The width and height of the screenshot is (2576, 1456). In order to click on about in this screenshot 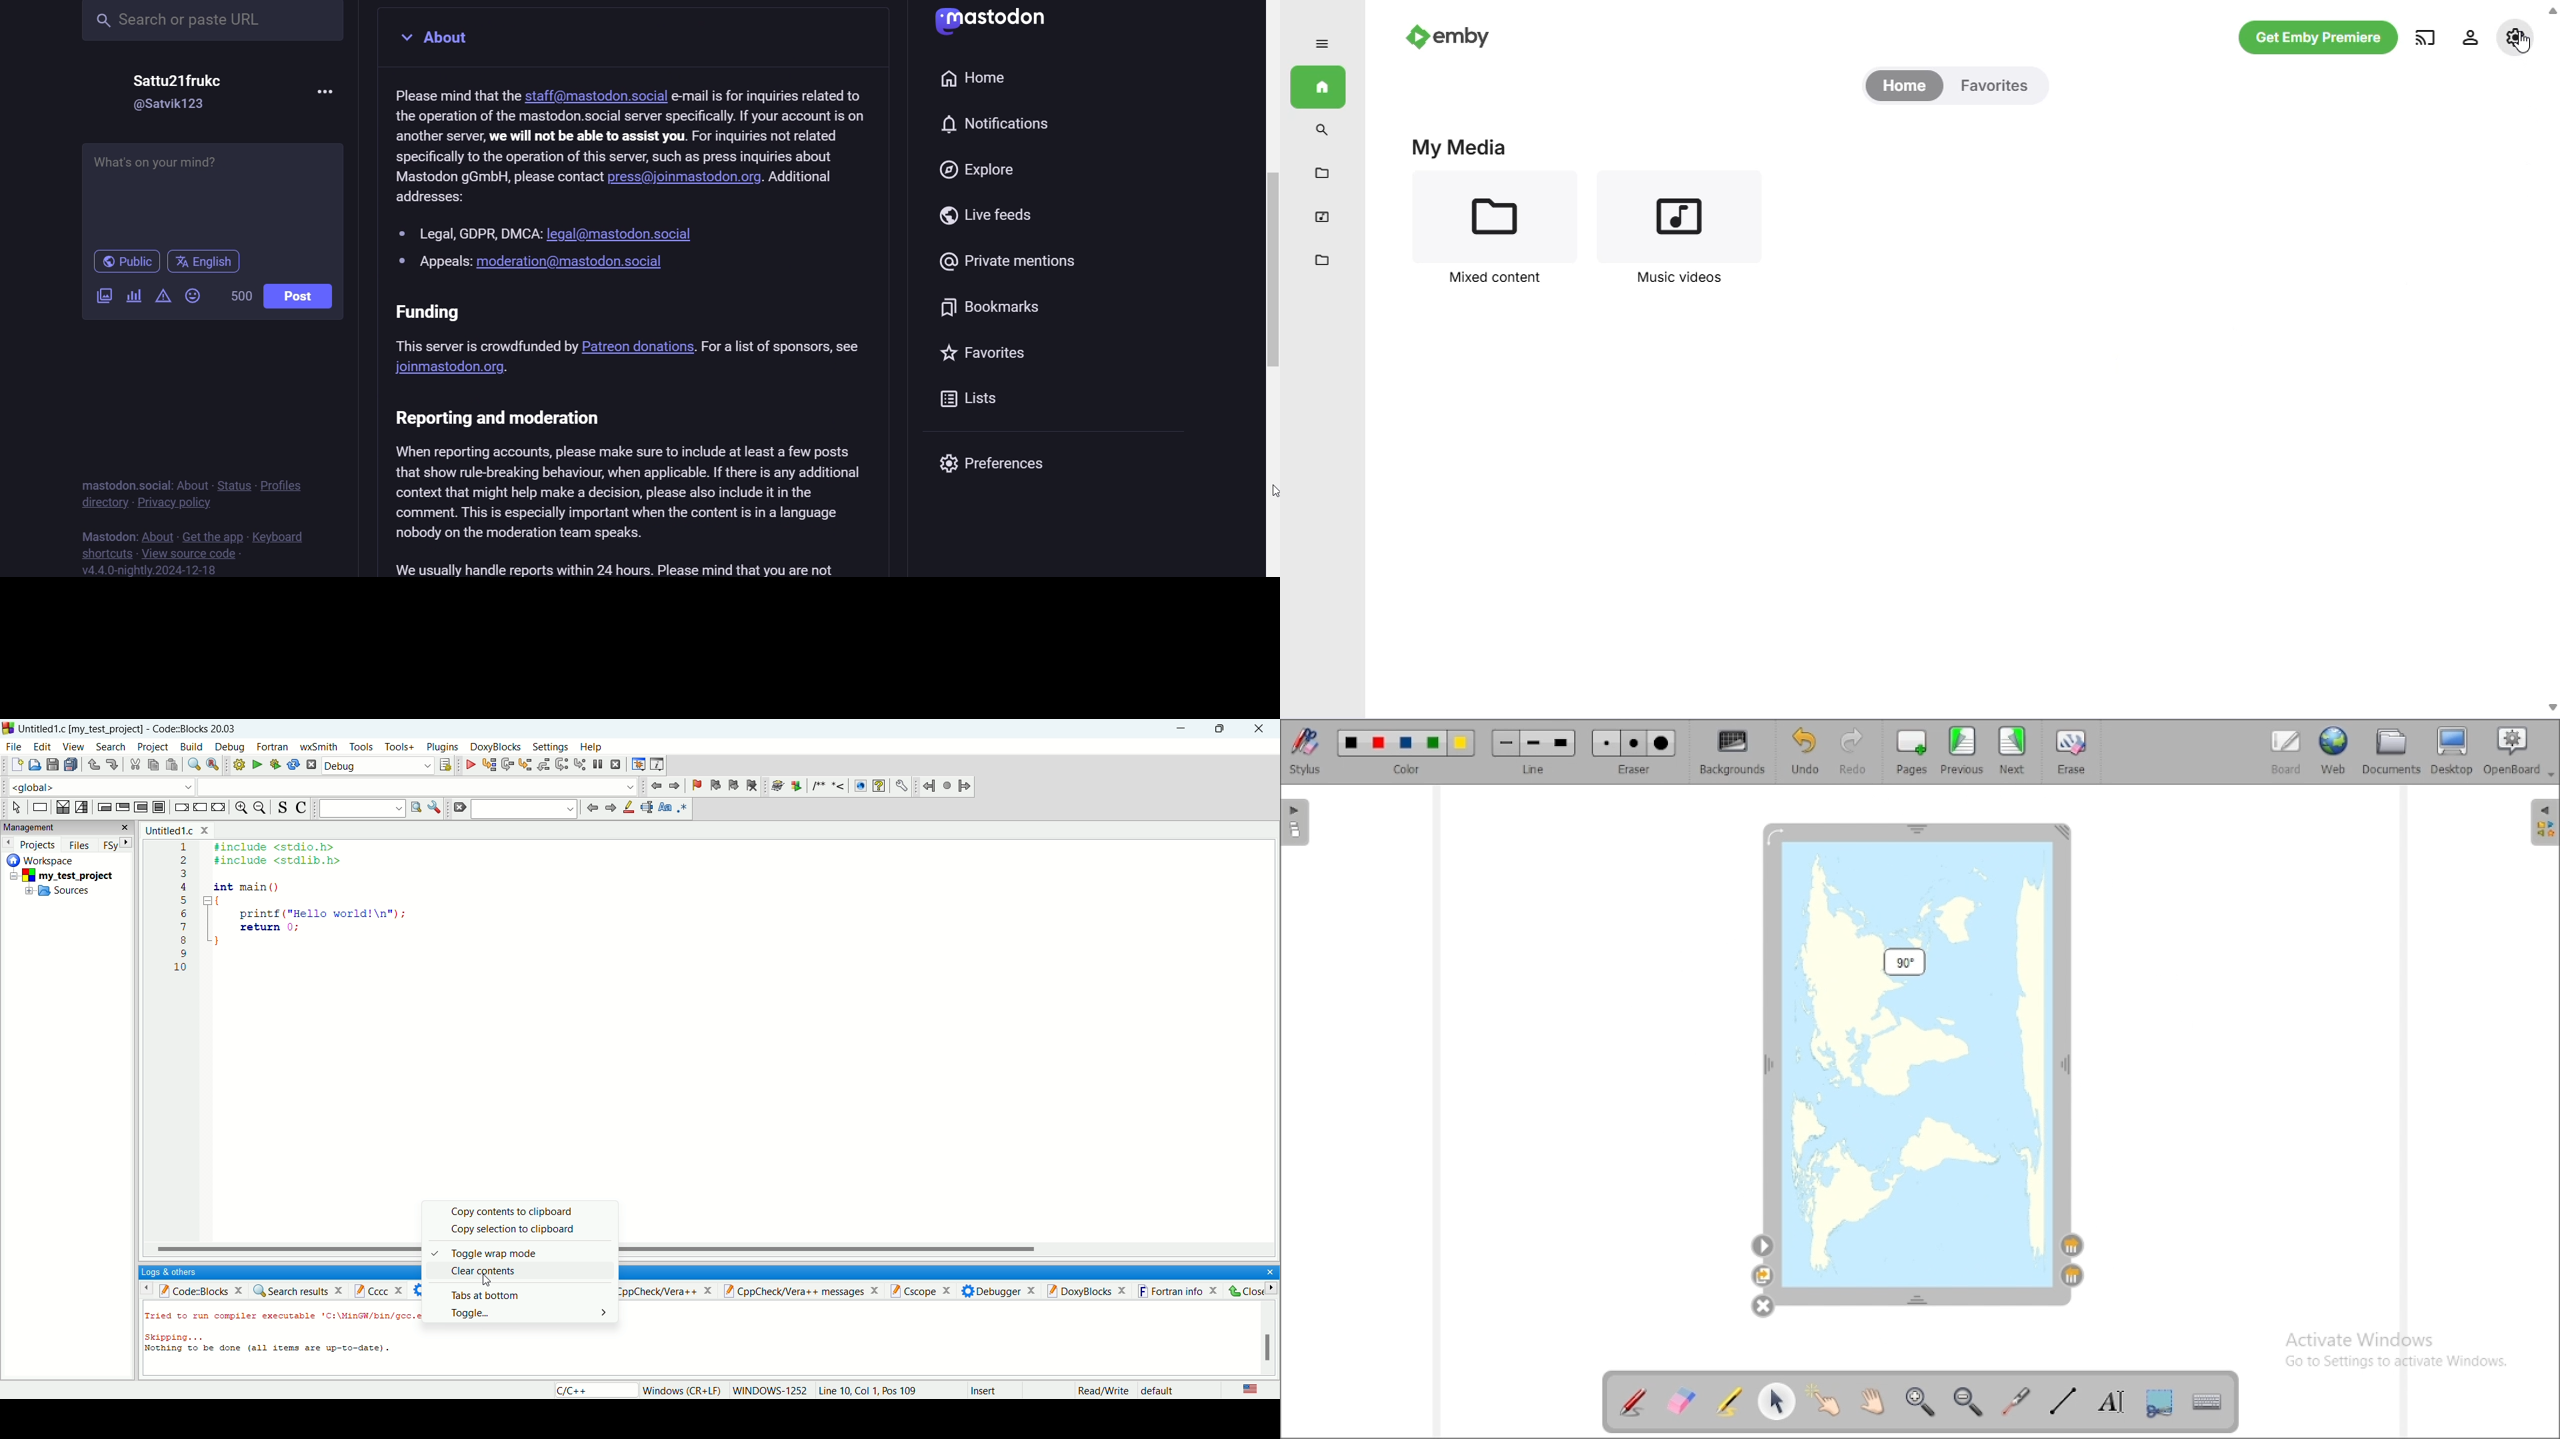, I will do `click(157, 532)`.